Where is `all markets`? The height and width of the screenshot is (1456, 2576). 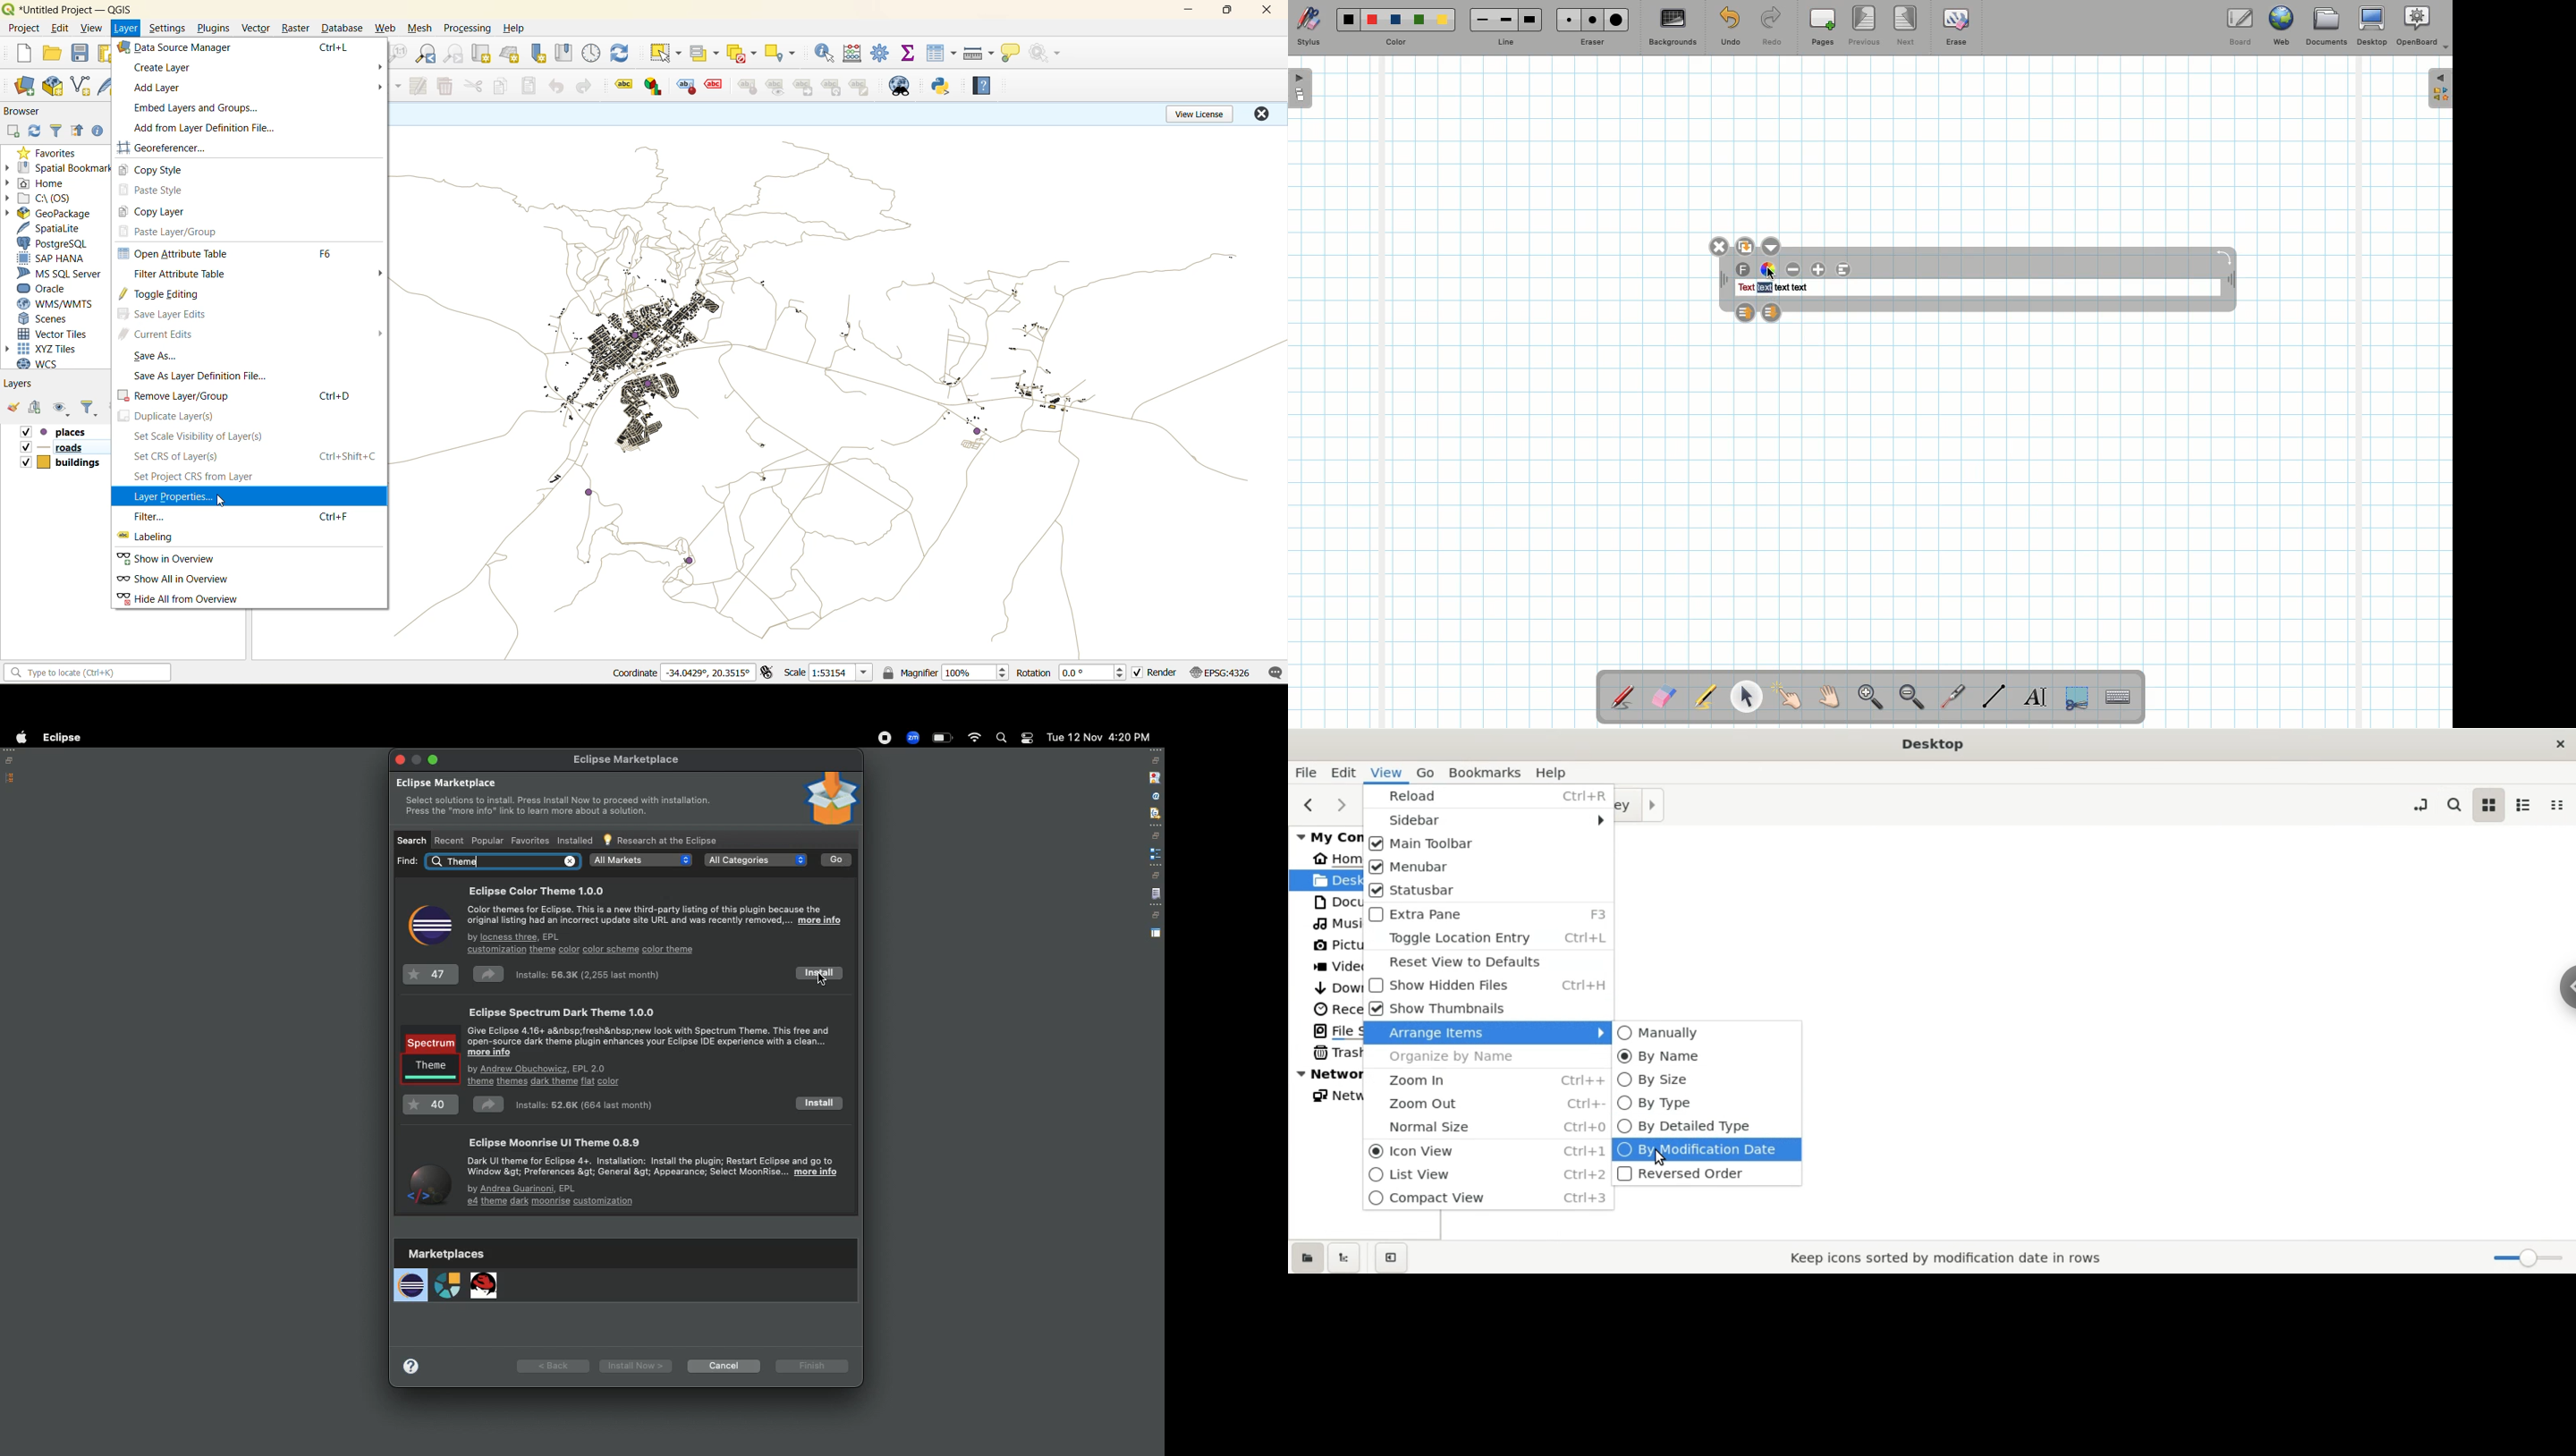 all markets is located at coordinates (642, 860).